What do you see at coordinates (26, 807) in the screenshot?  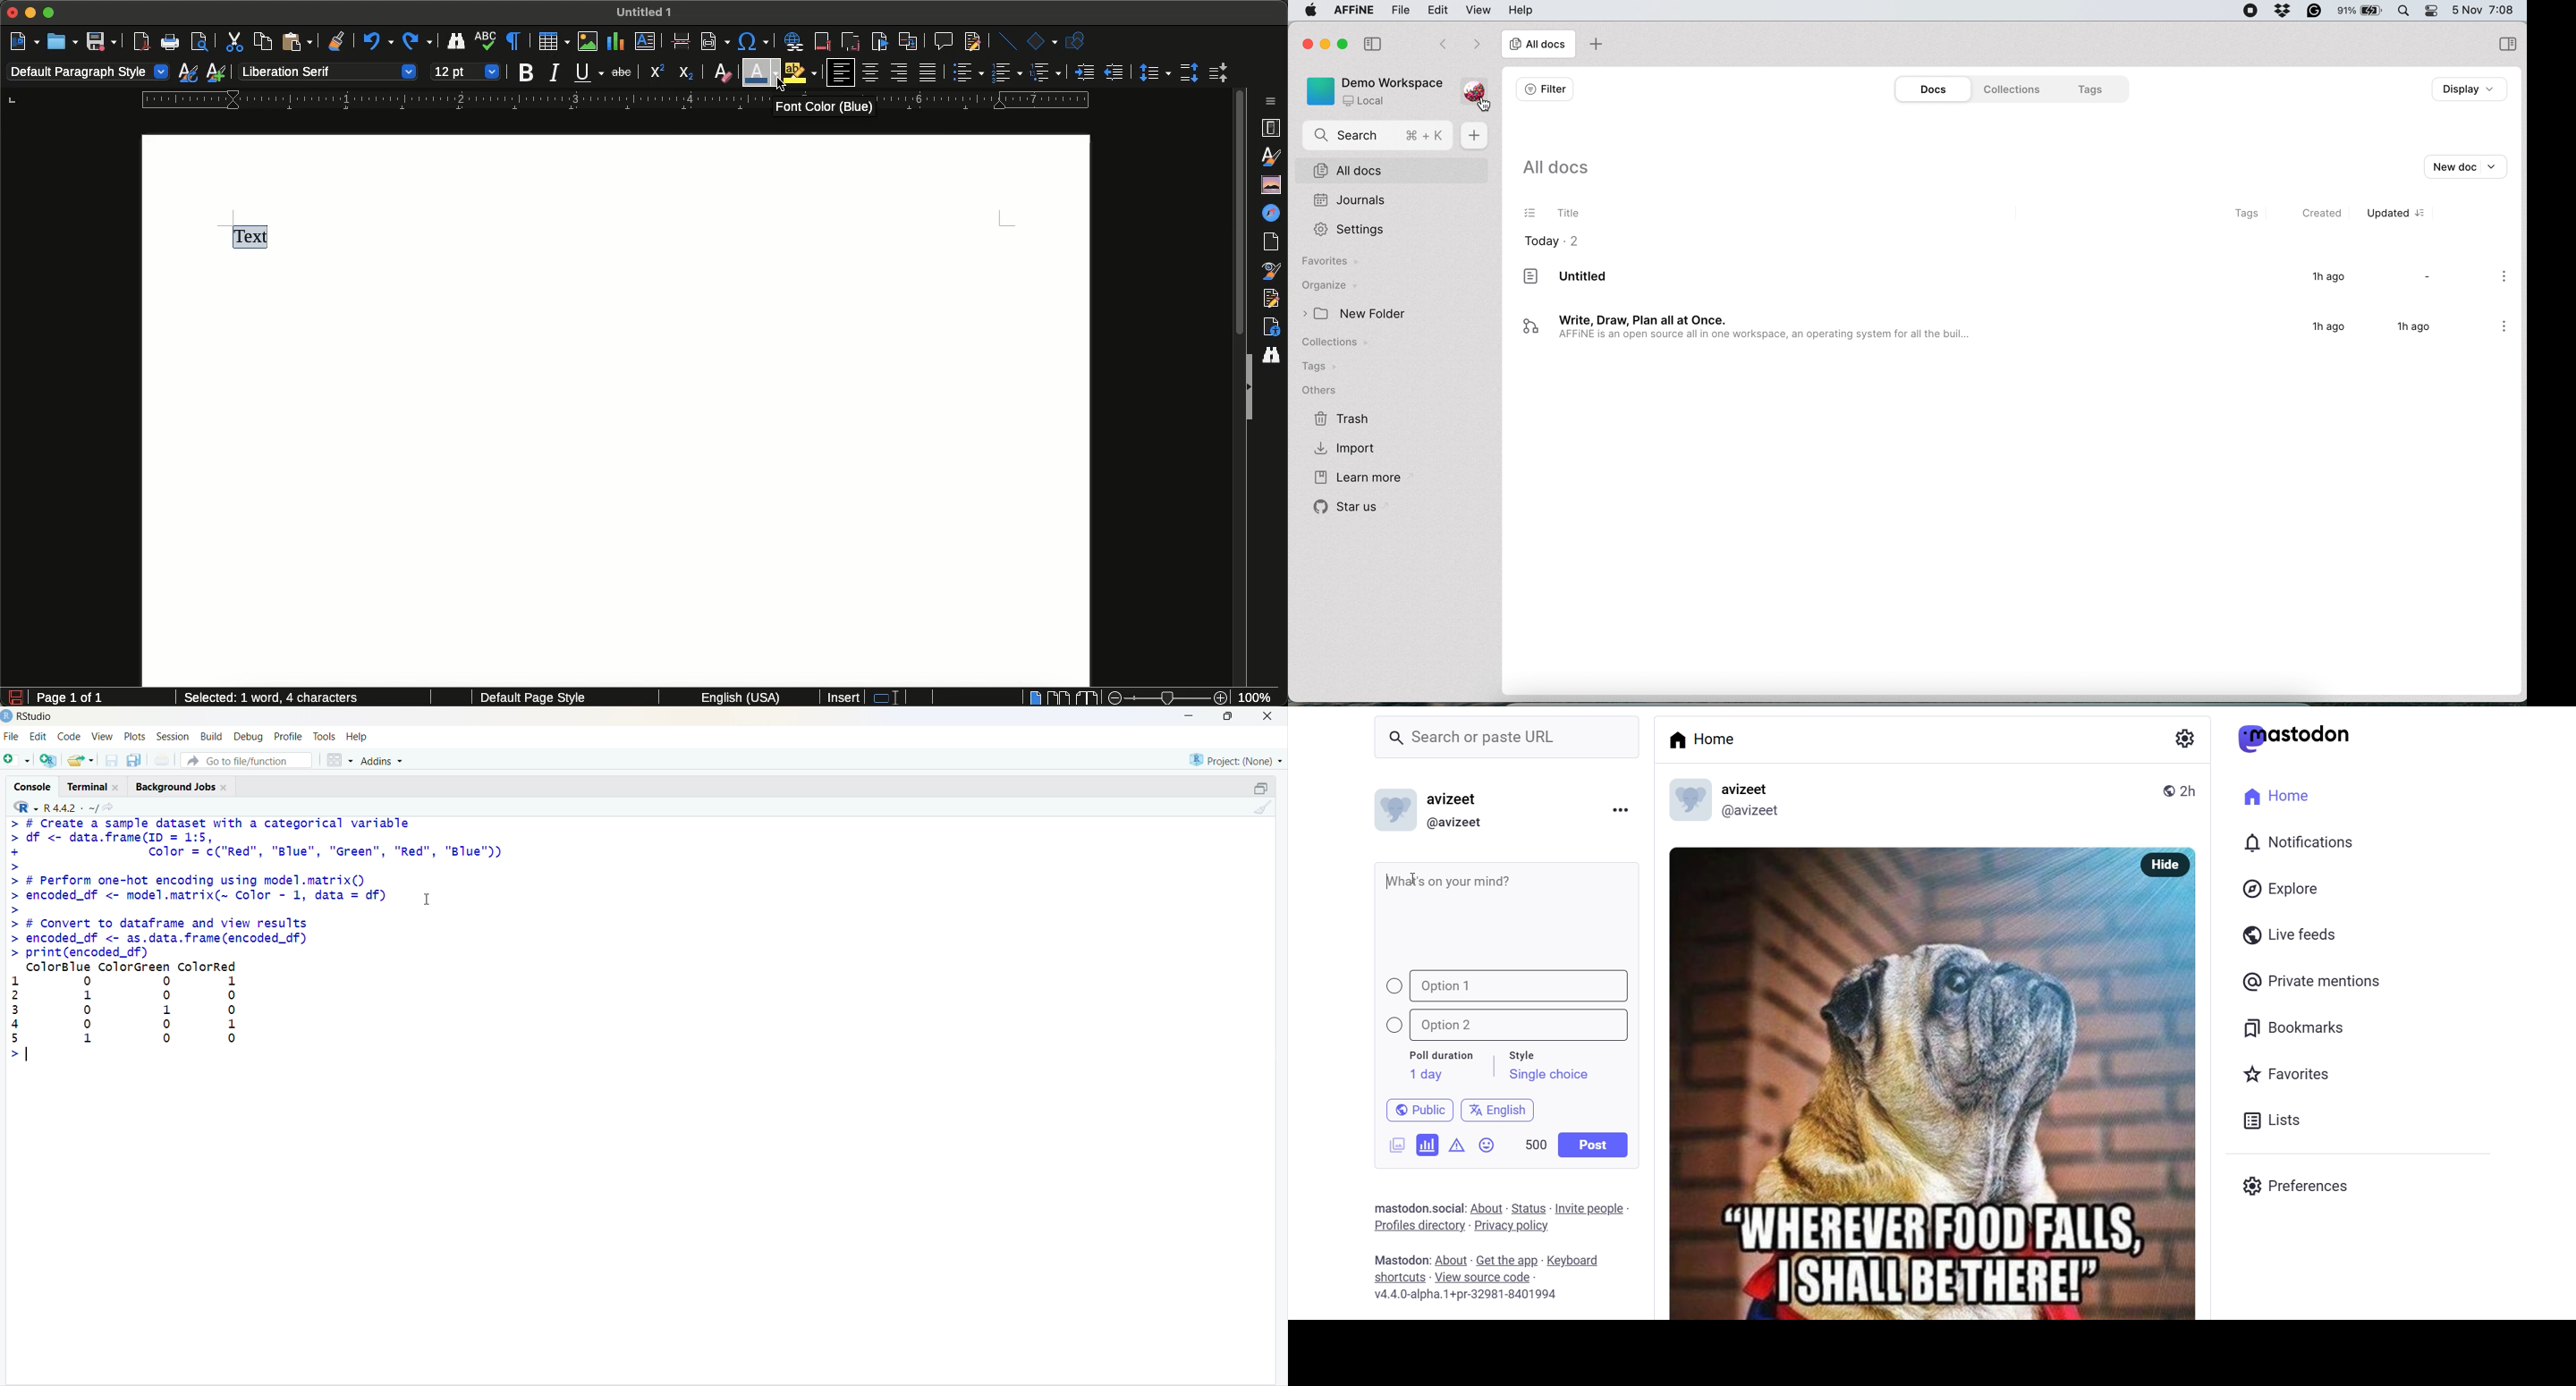 I see `R` at bounding box center [26, 807].